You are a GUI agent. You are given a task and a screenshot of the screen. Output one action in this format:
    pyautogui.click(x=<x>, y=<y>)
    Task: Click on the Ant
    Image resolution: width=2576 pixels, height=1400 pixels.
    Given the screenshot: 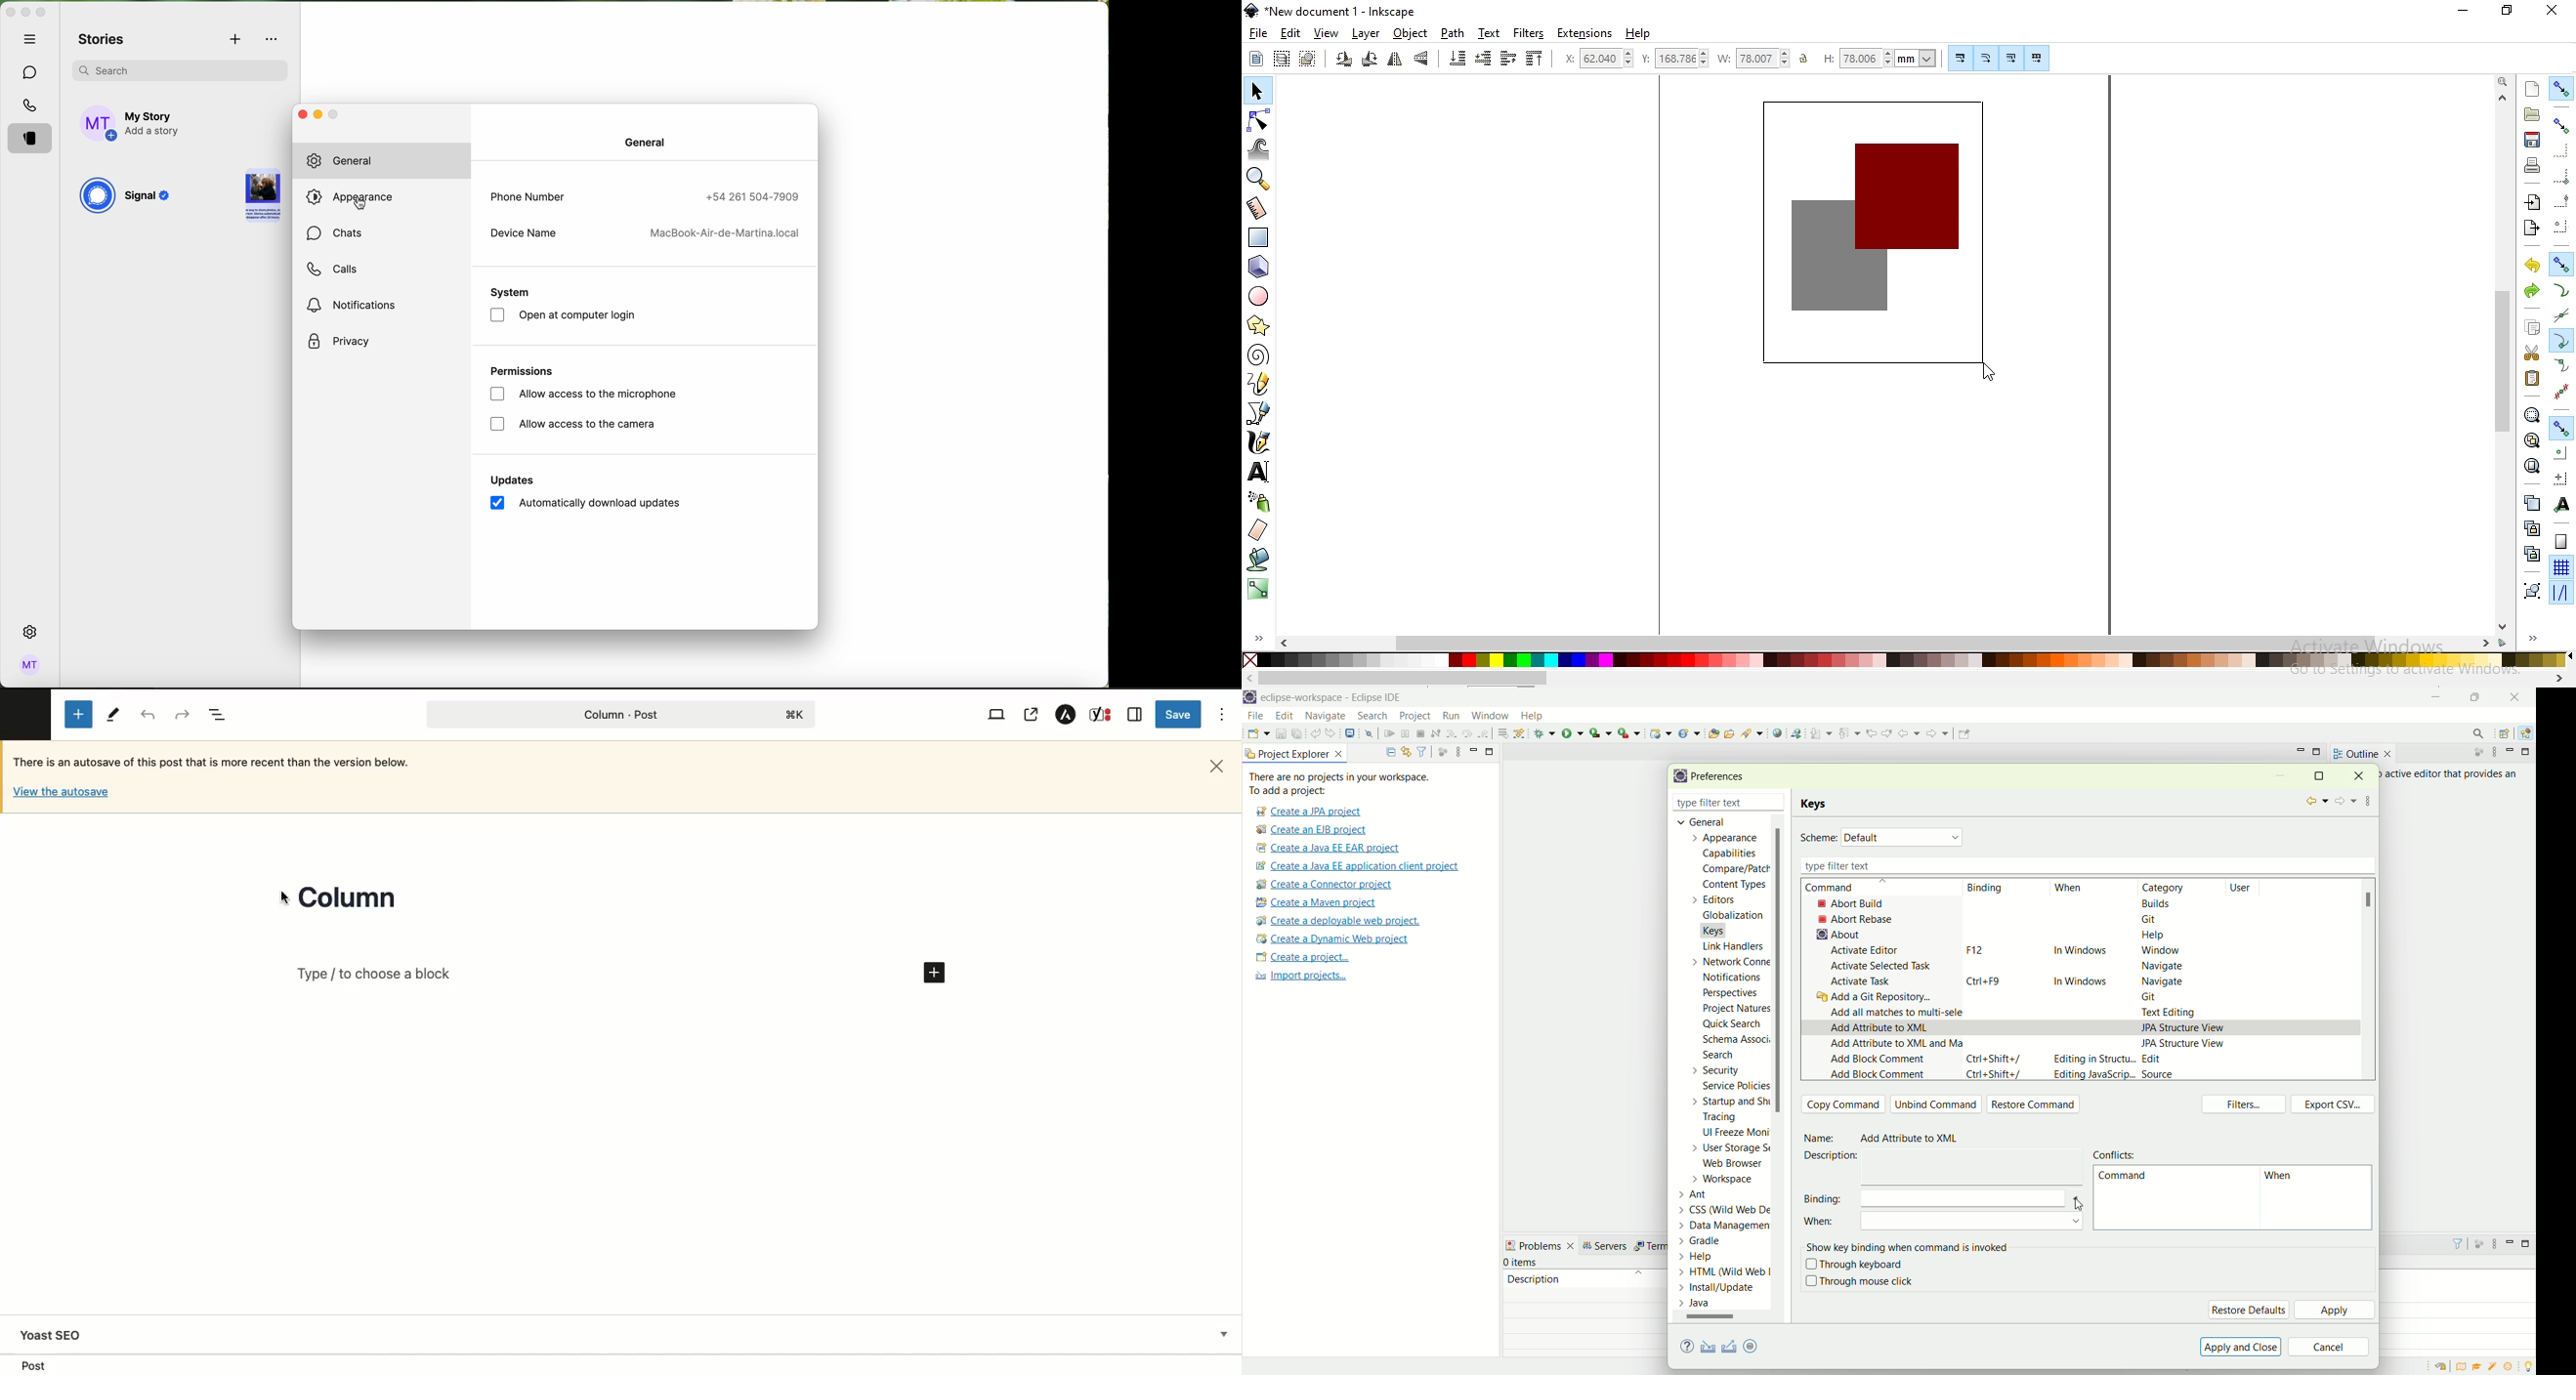 What is the action you would take?
    pyautogui.click(x=1701, y=1193)
    